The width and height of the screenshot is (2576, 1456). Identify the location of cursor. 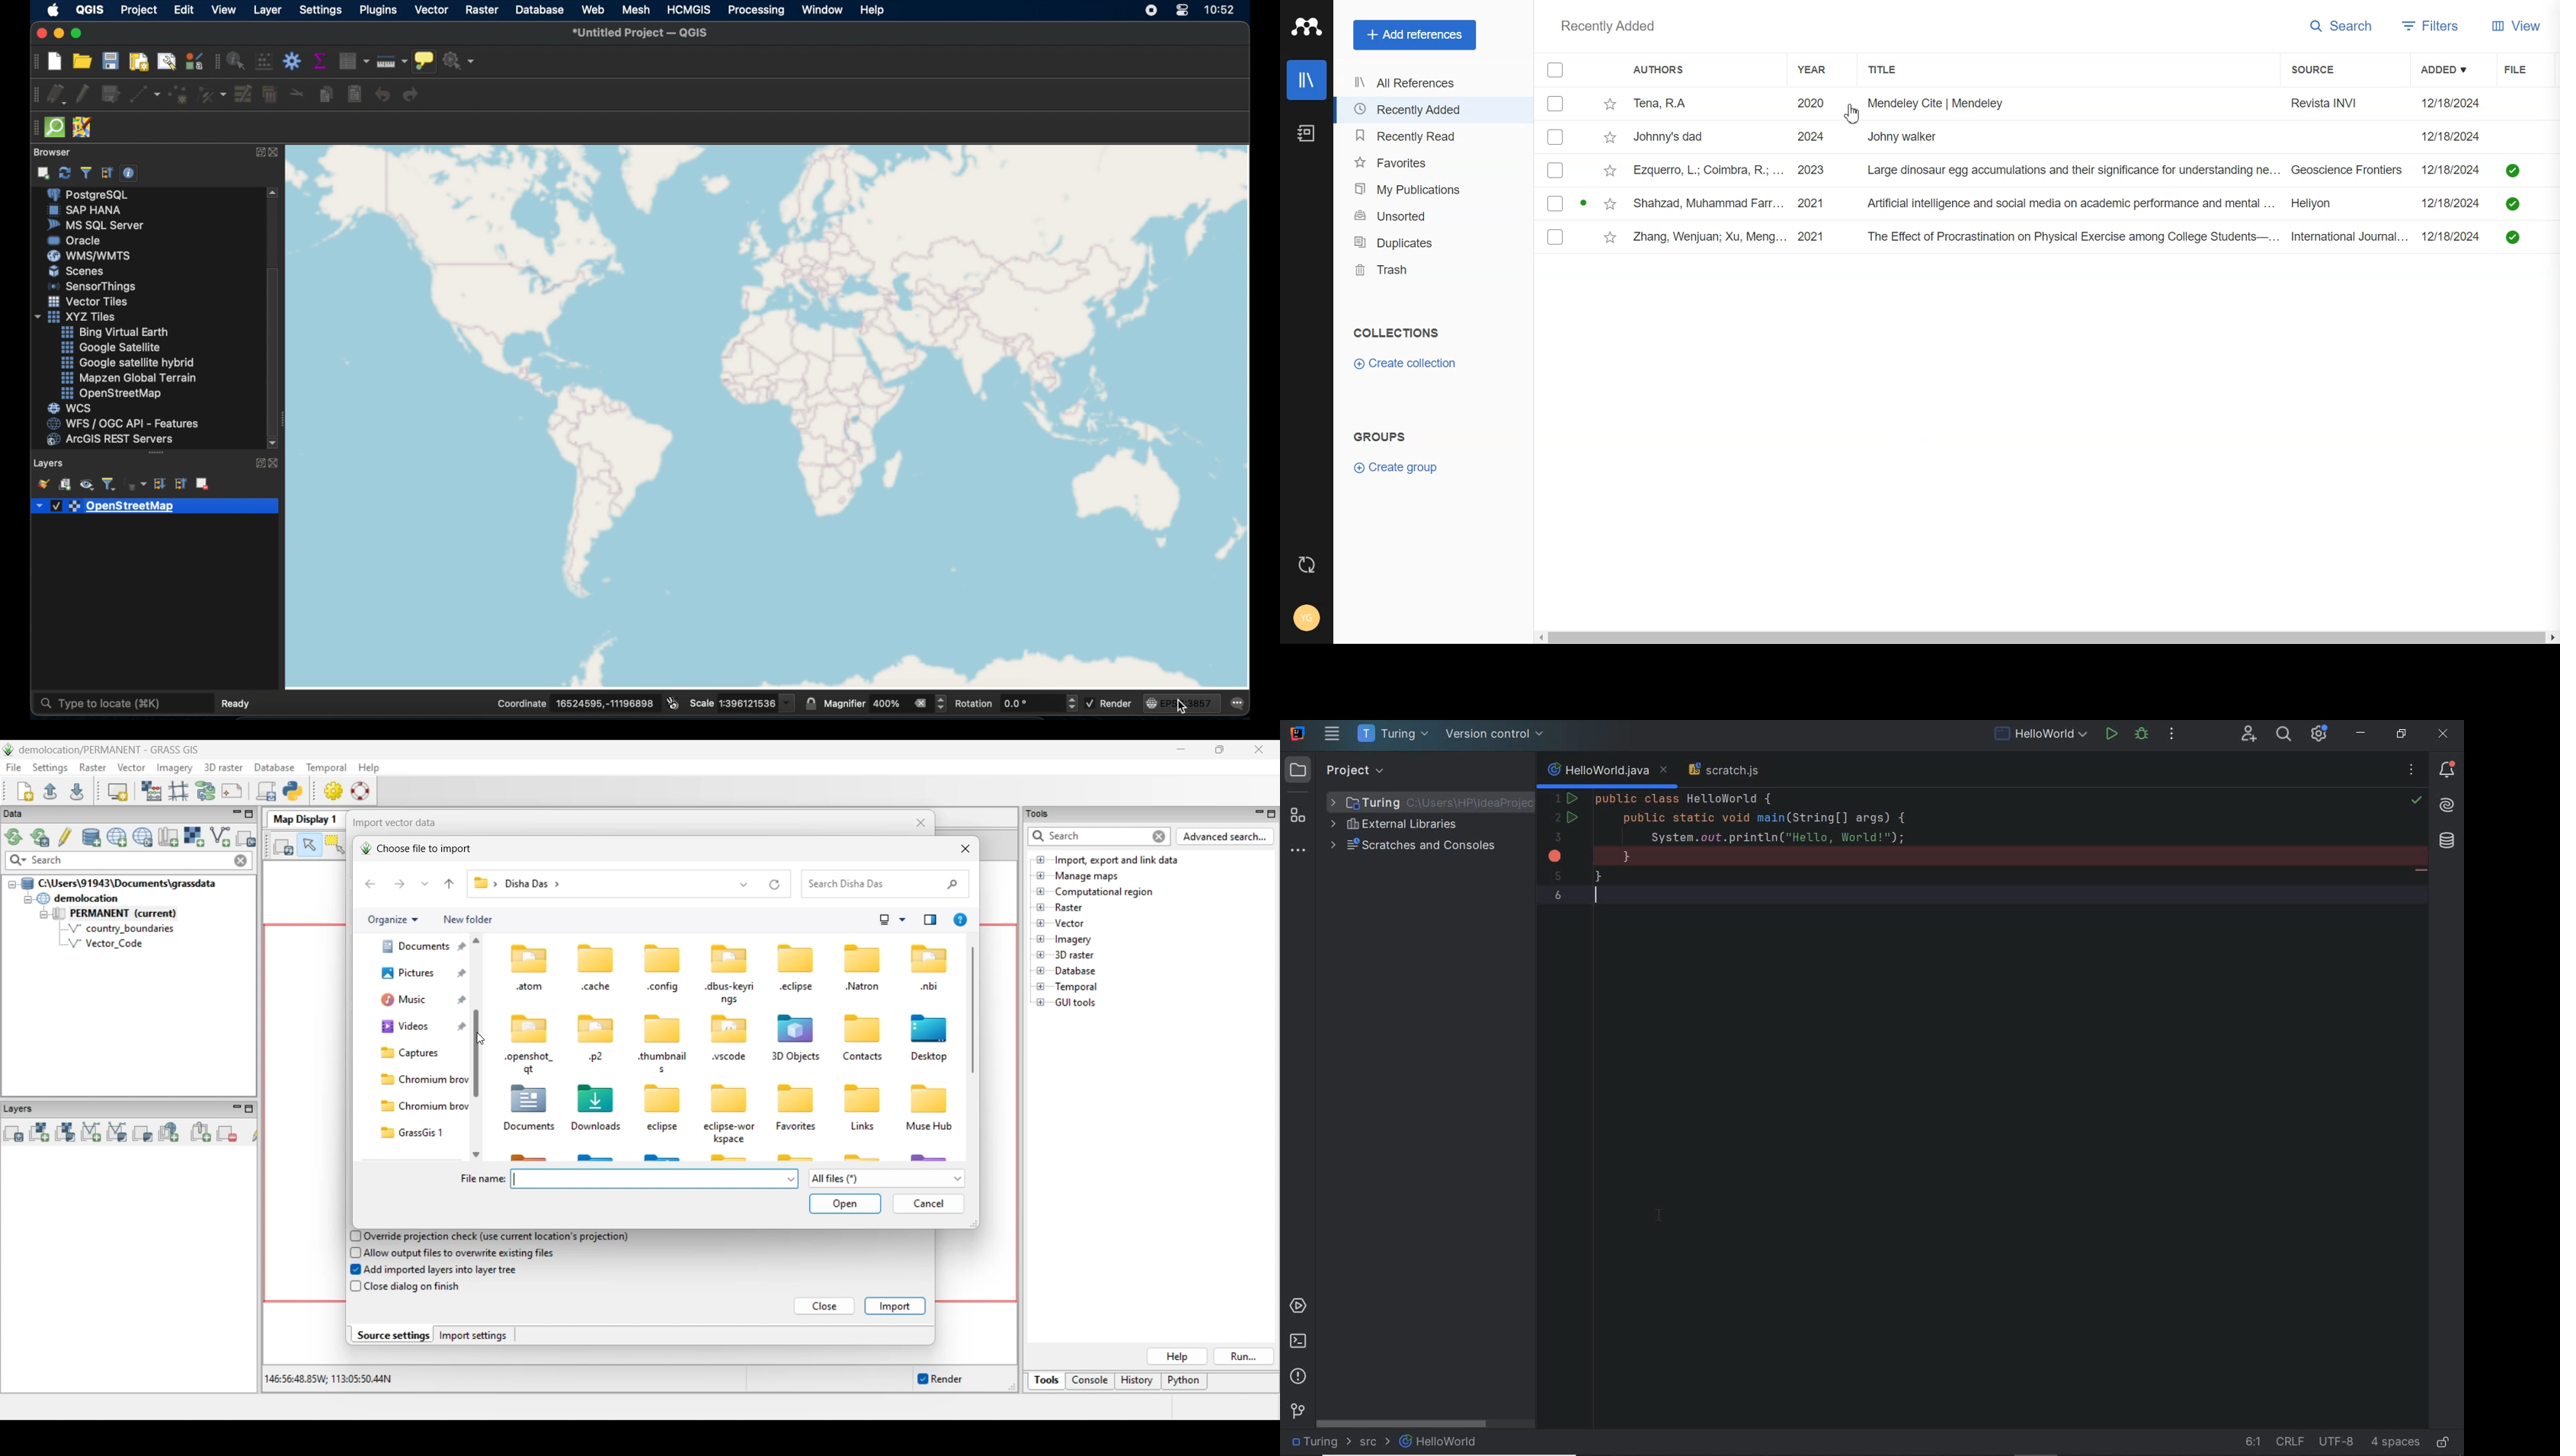
(1855, 114).